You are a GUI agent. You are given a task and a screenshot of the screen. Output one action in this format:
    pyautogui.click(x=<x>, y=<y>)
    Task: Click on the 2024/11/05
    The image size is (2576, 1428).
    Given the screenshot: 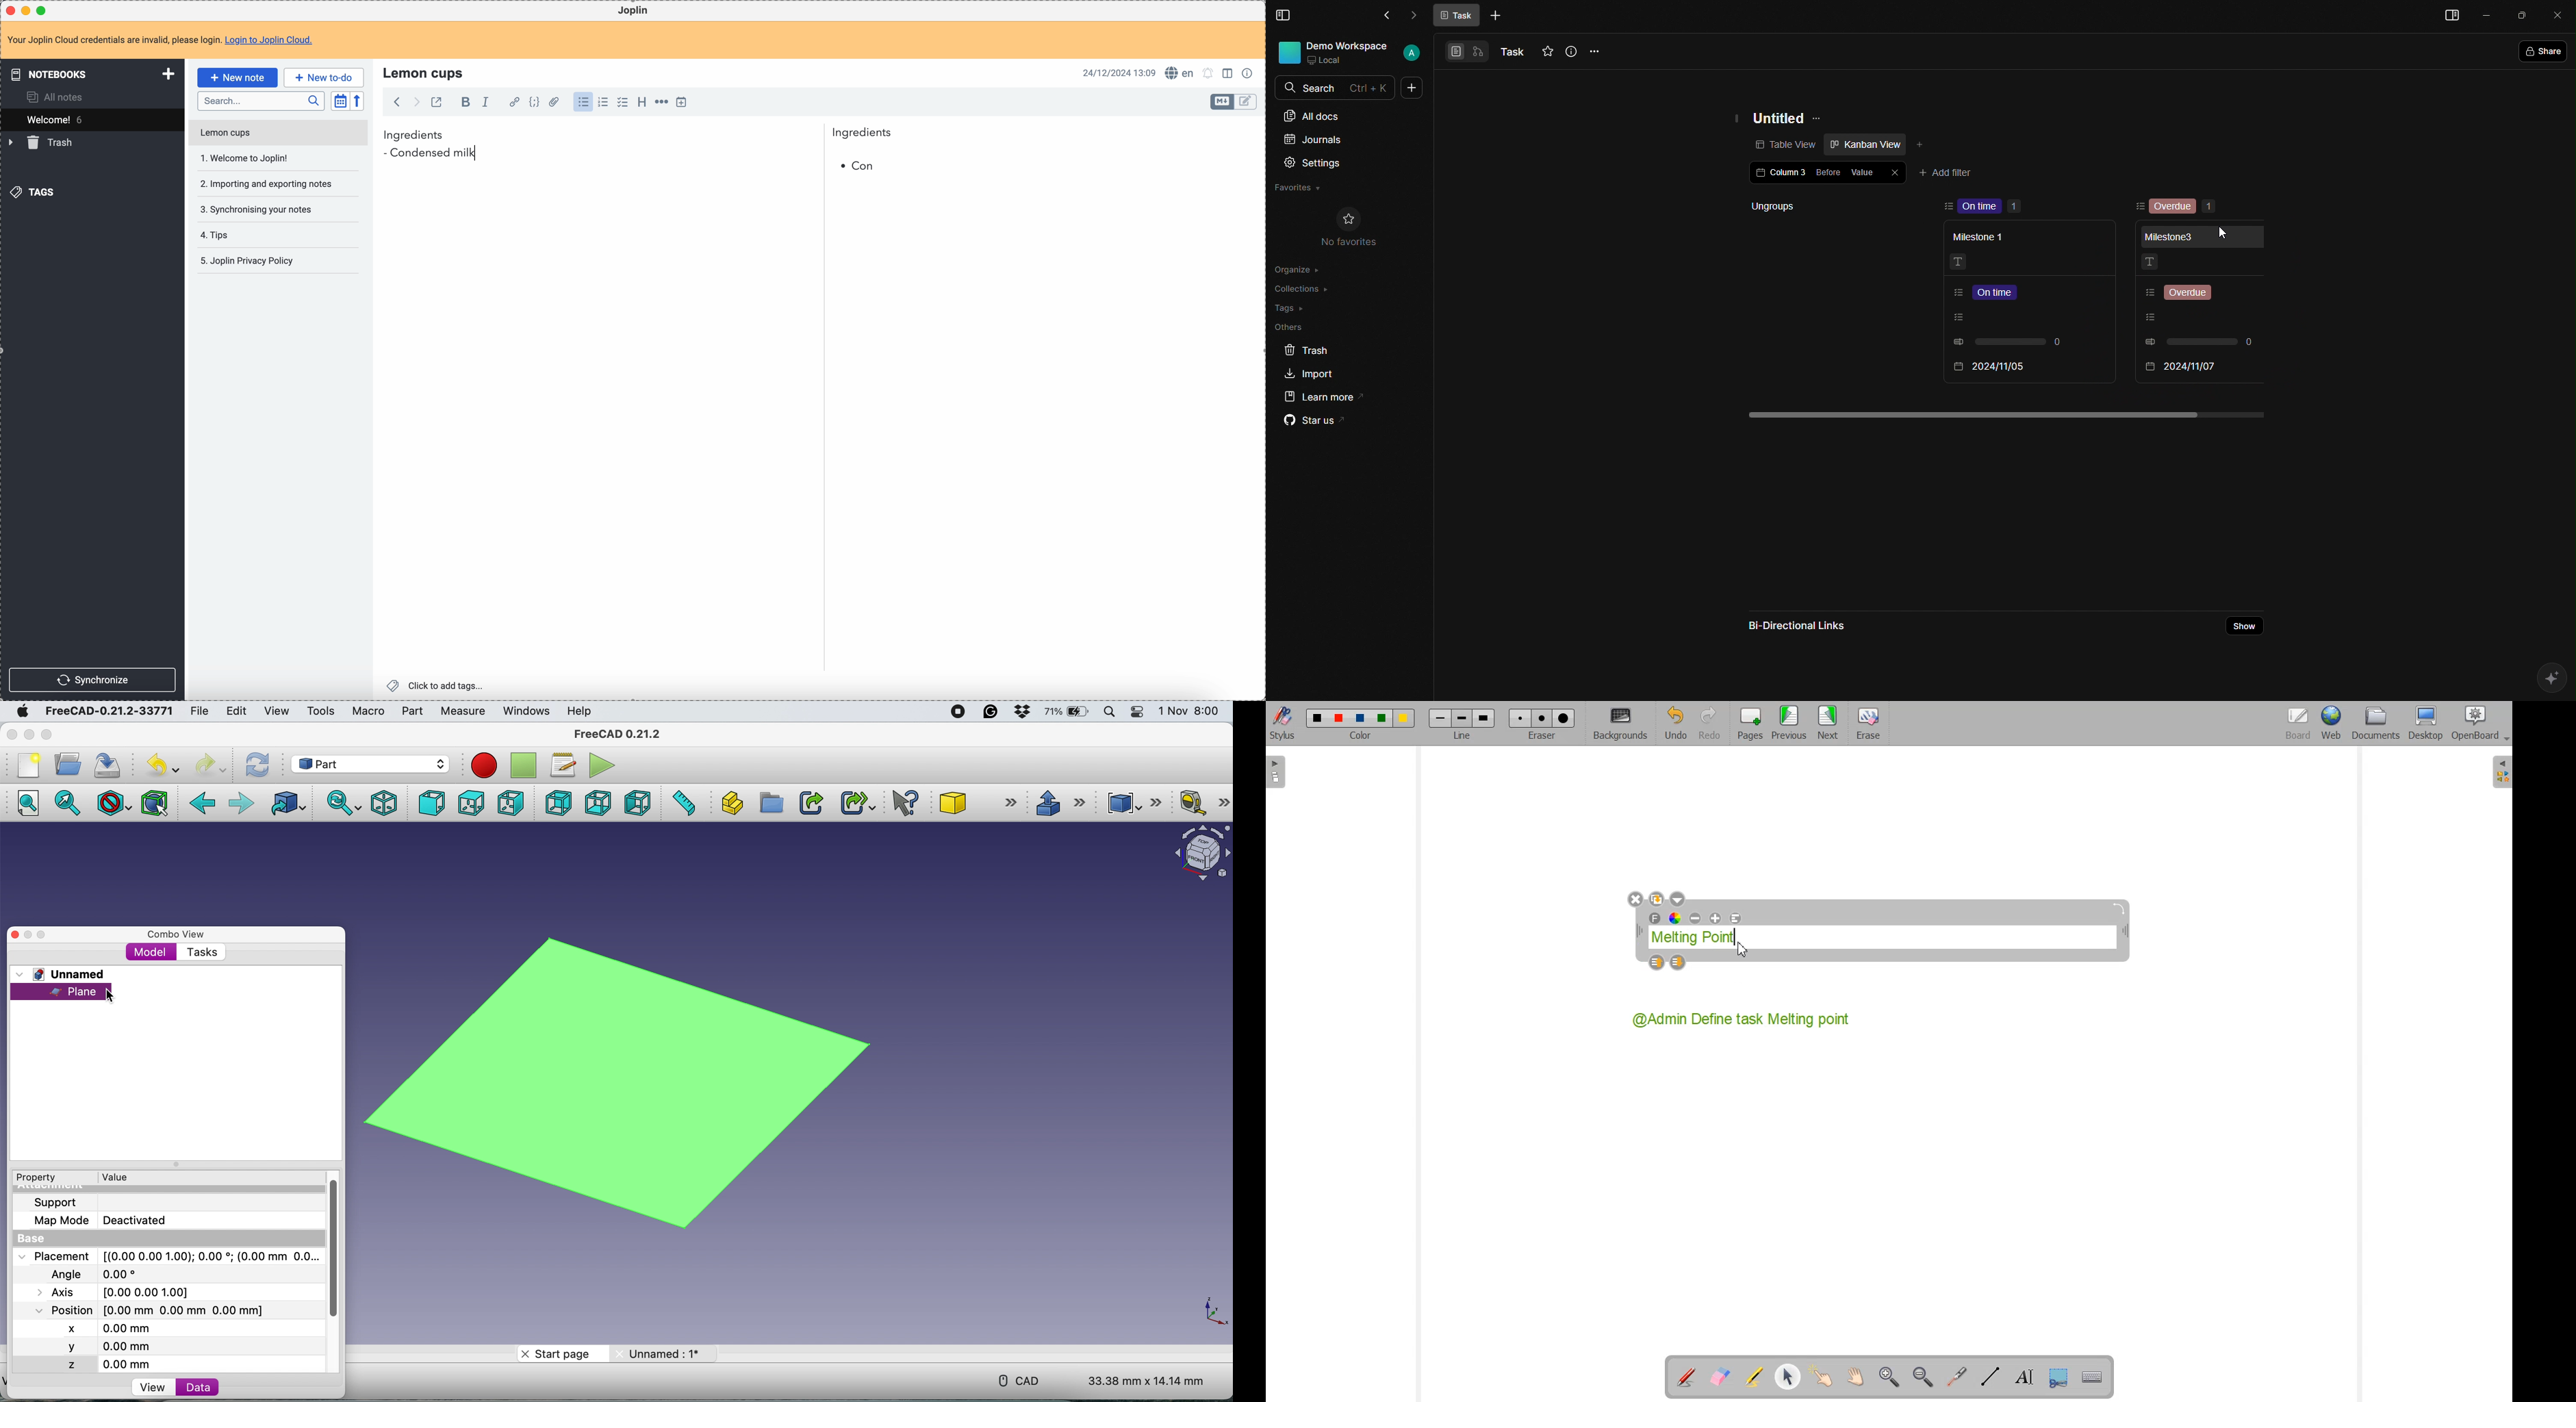 What is the action you would take?
    pyautogui.click(x=2175, y=366)
    